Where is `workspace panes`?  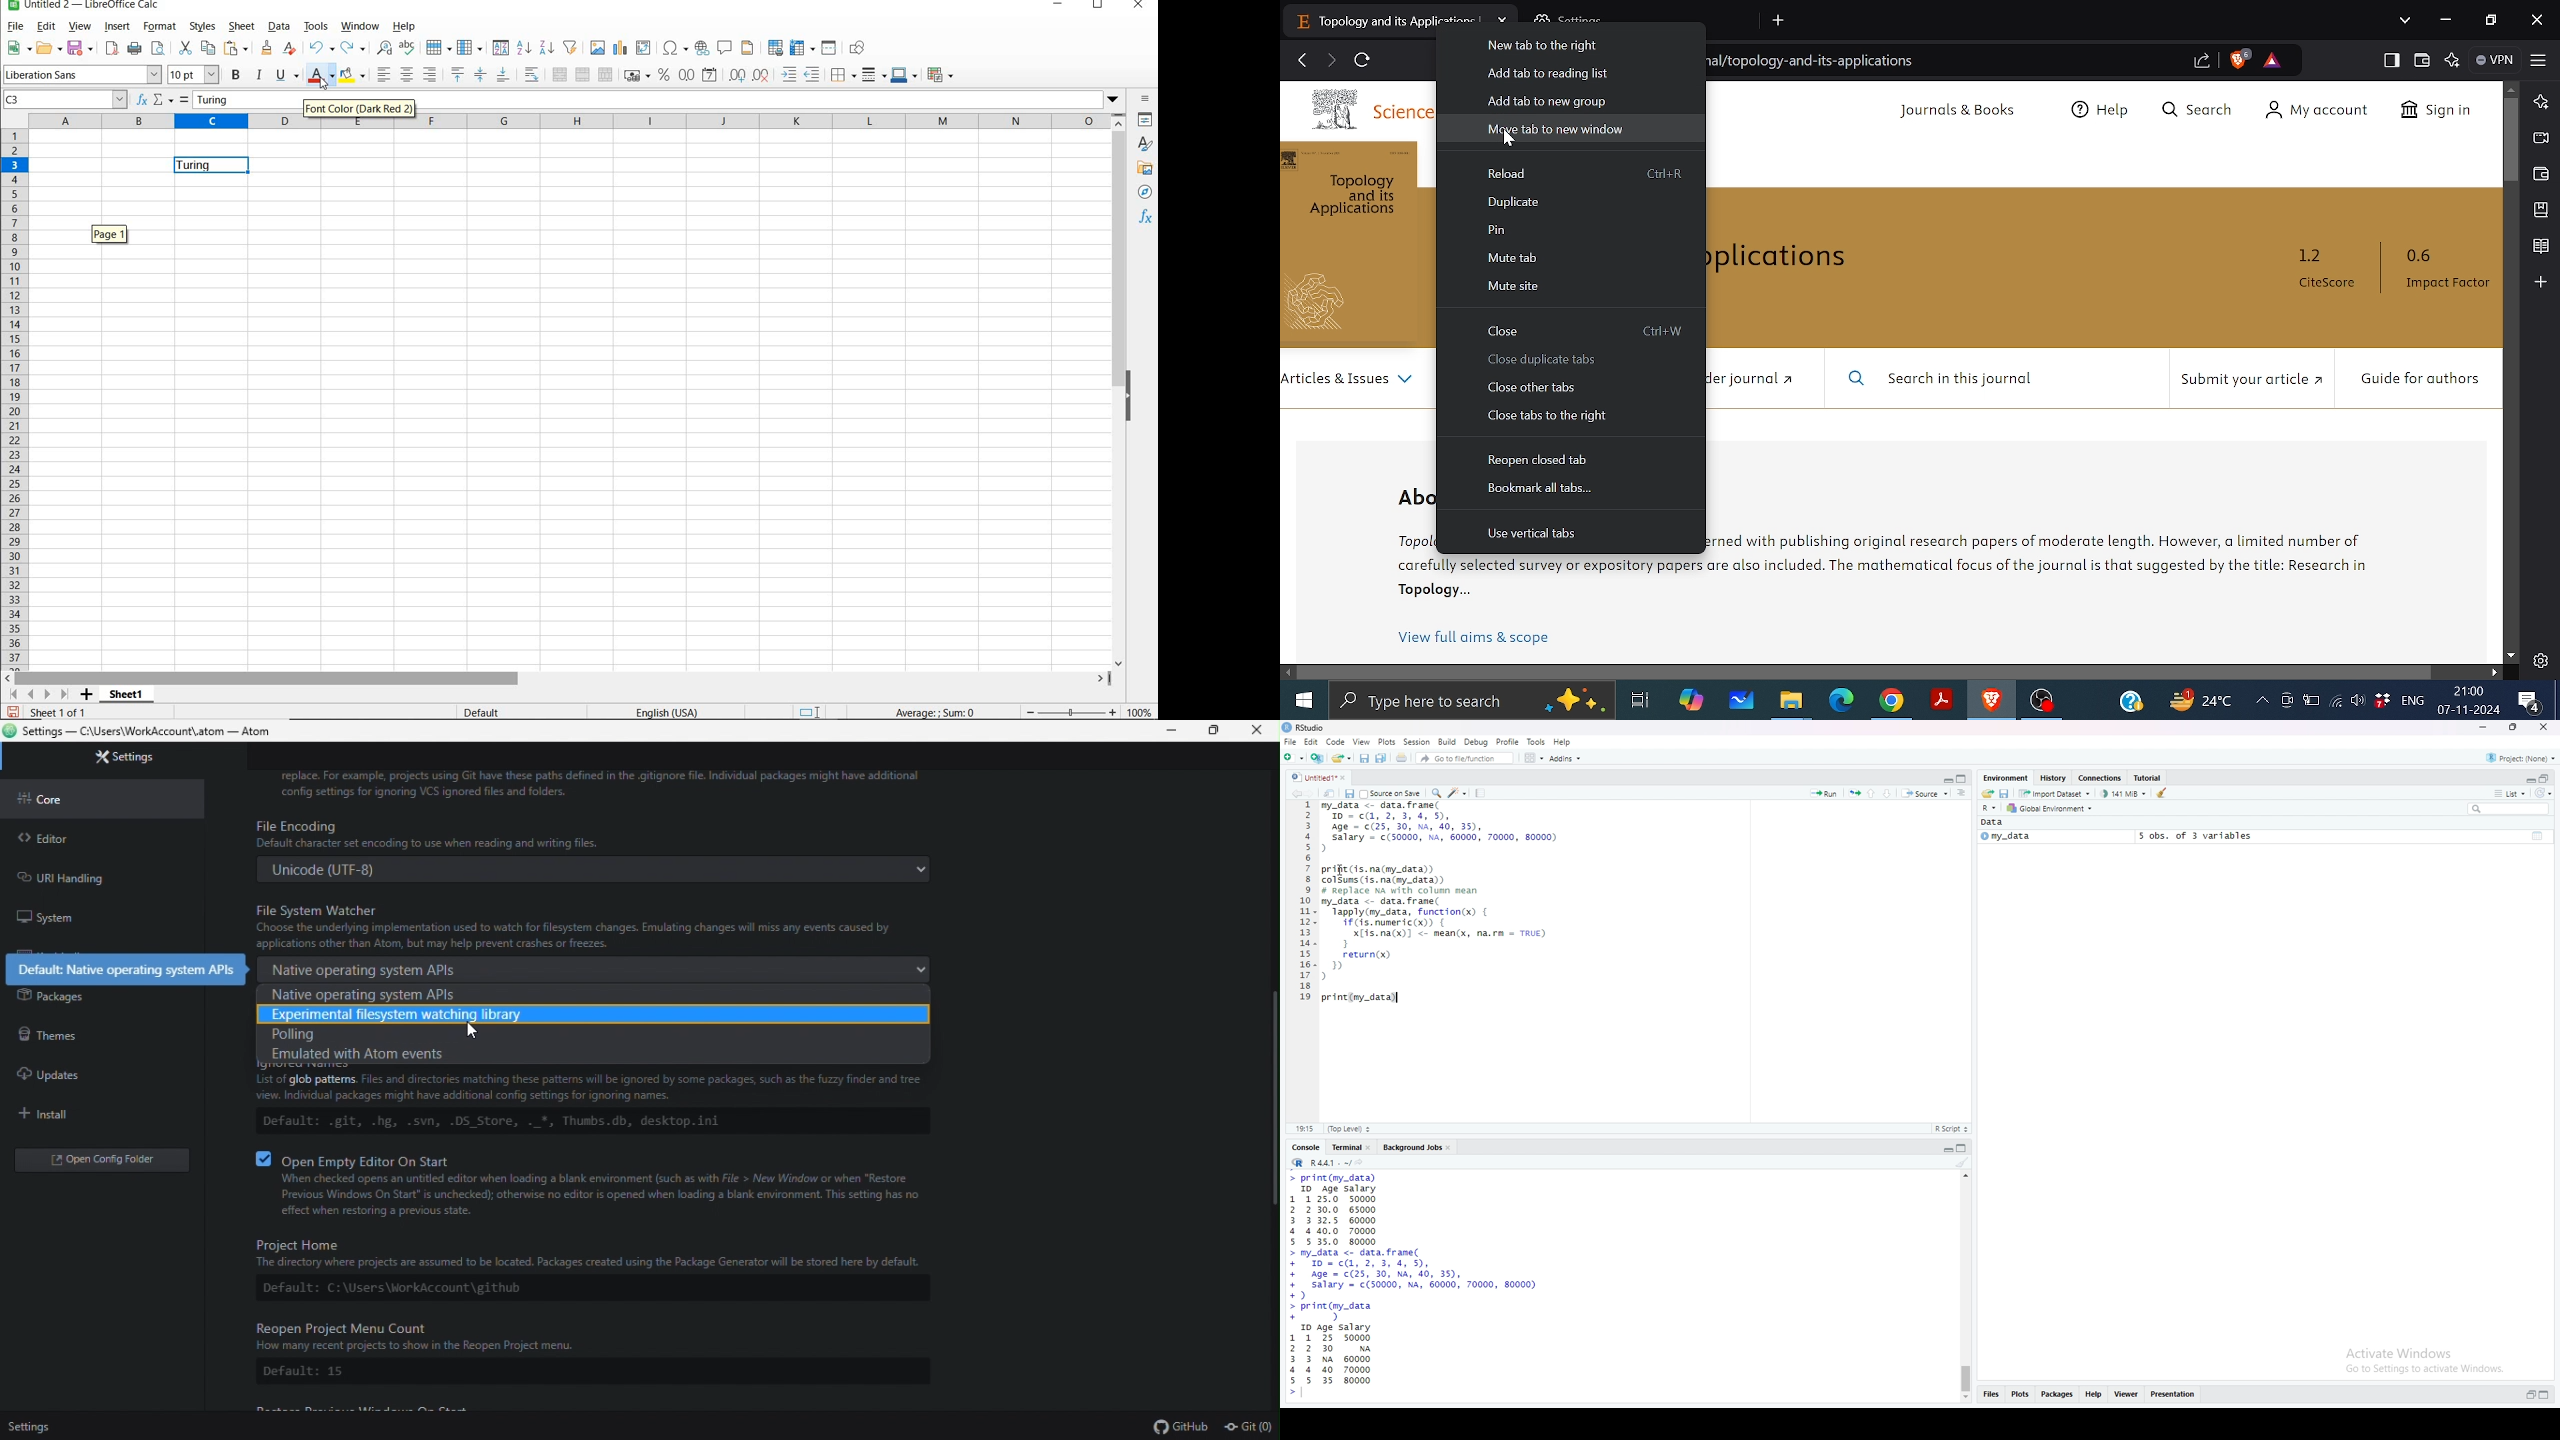
workspace panes is located at coordinates (1535, 759).